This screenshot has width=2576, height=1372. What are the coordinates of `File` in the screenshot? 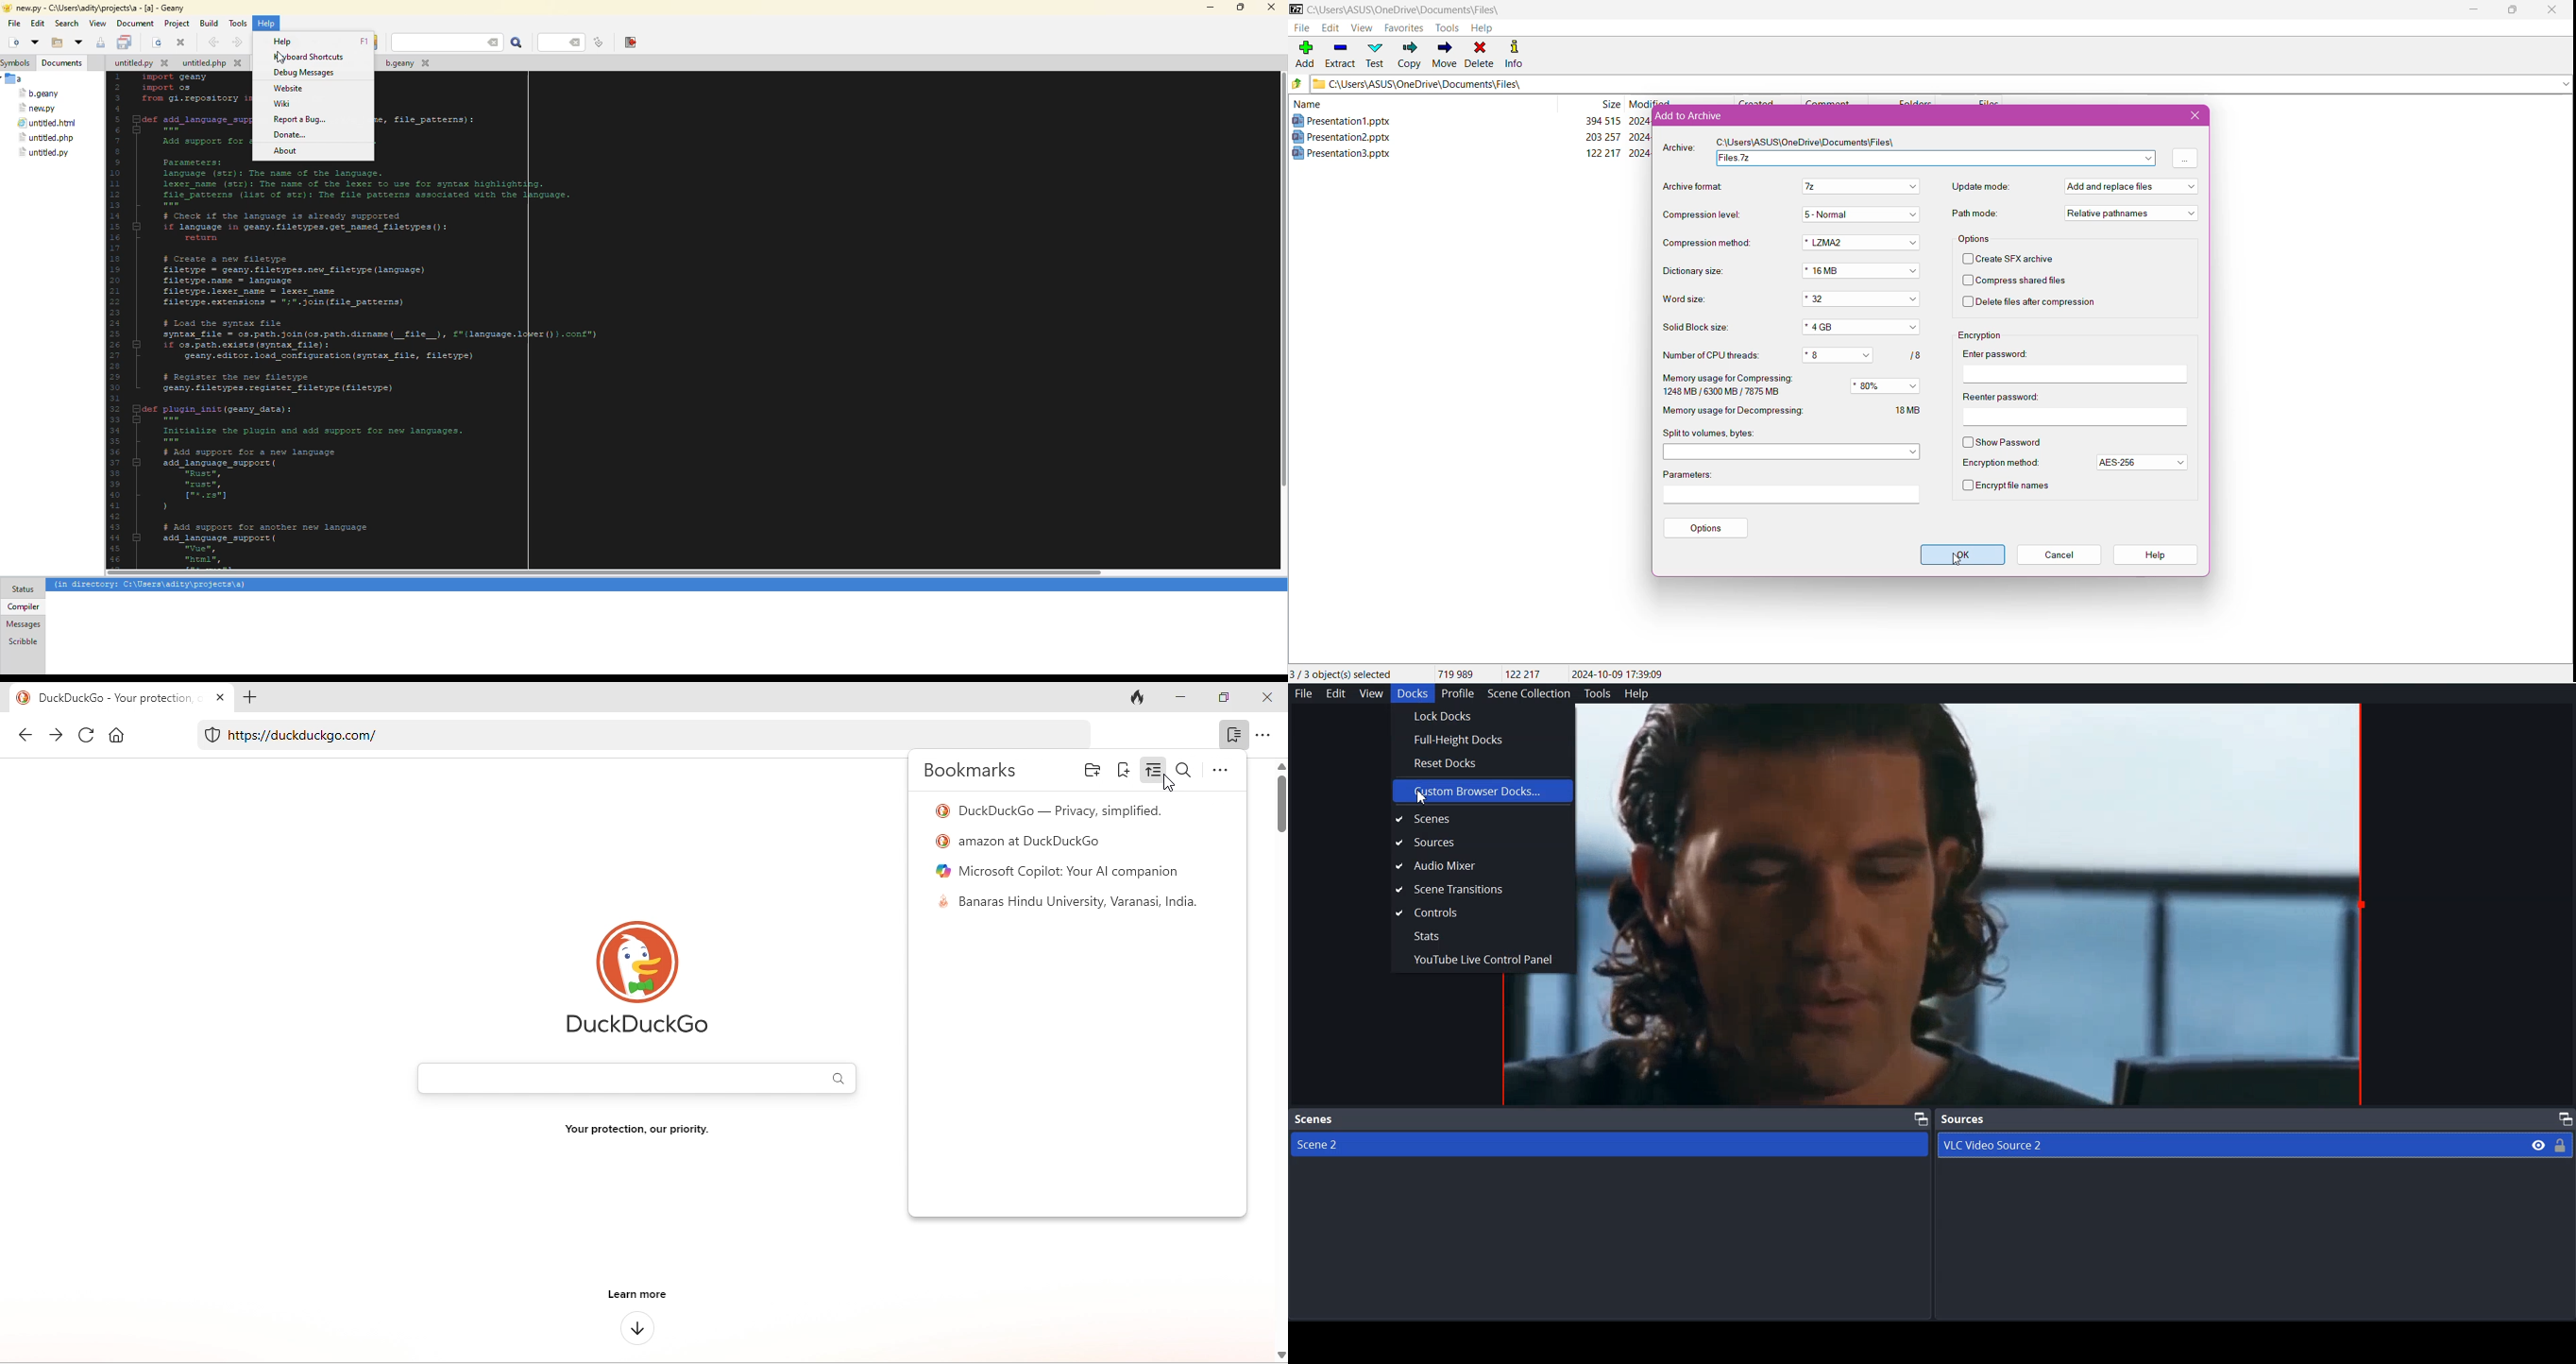 It's located at (1303, 693).